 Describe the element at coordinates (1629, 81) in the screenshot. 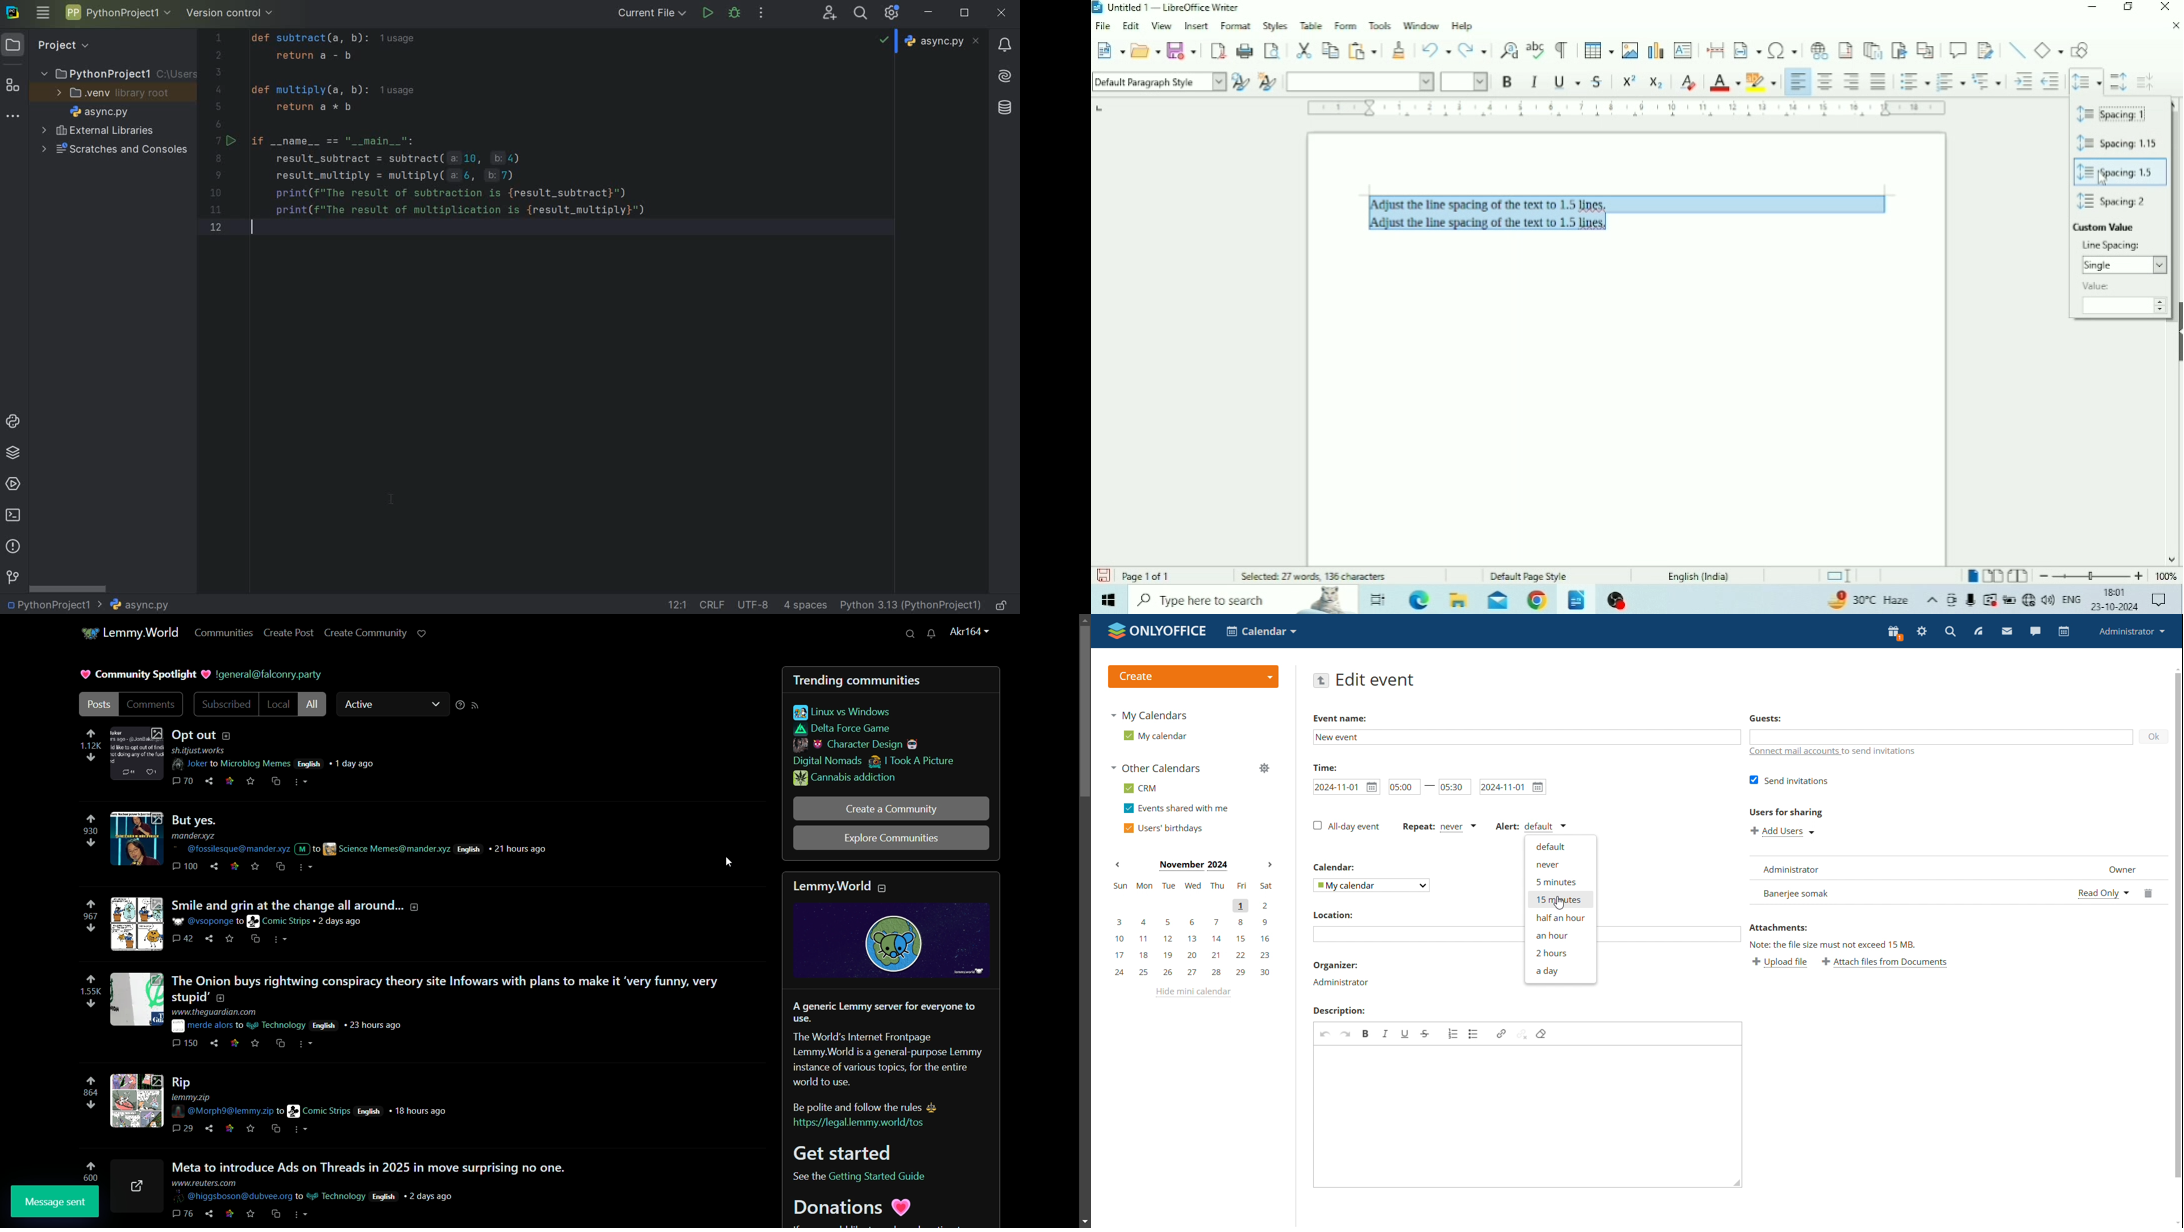

I see `Superscript` at that location.